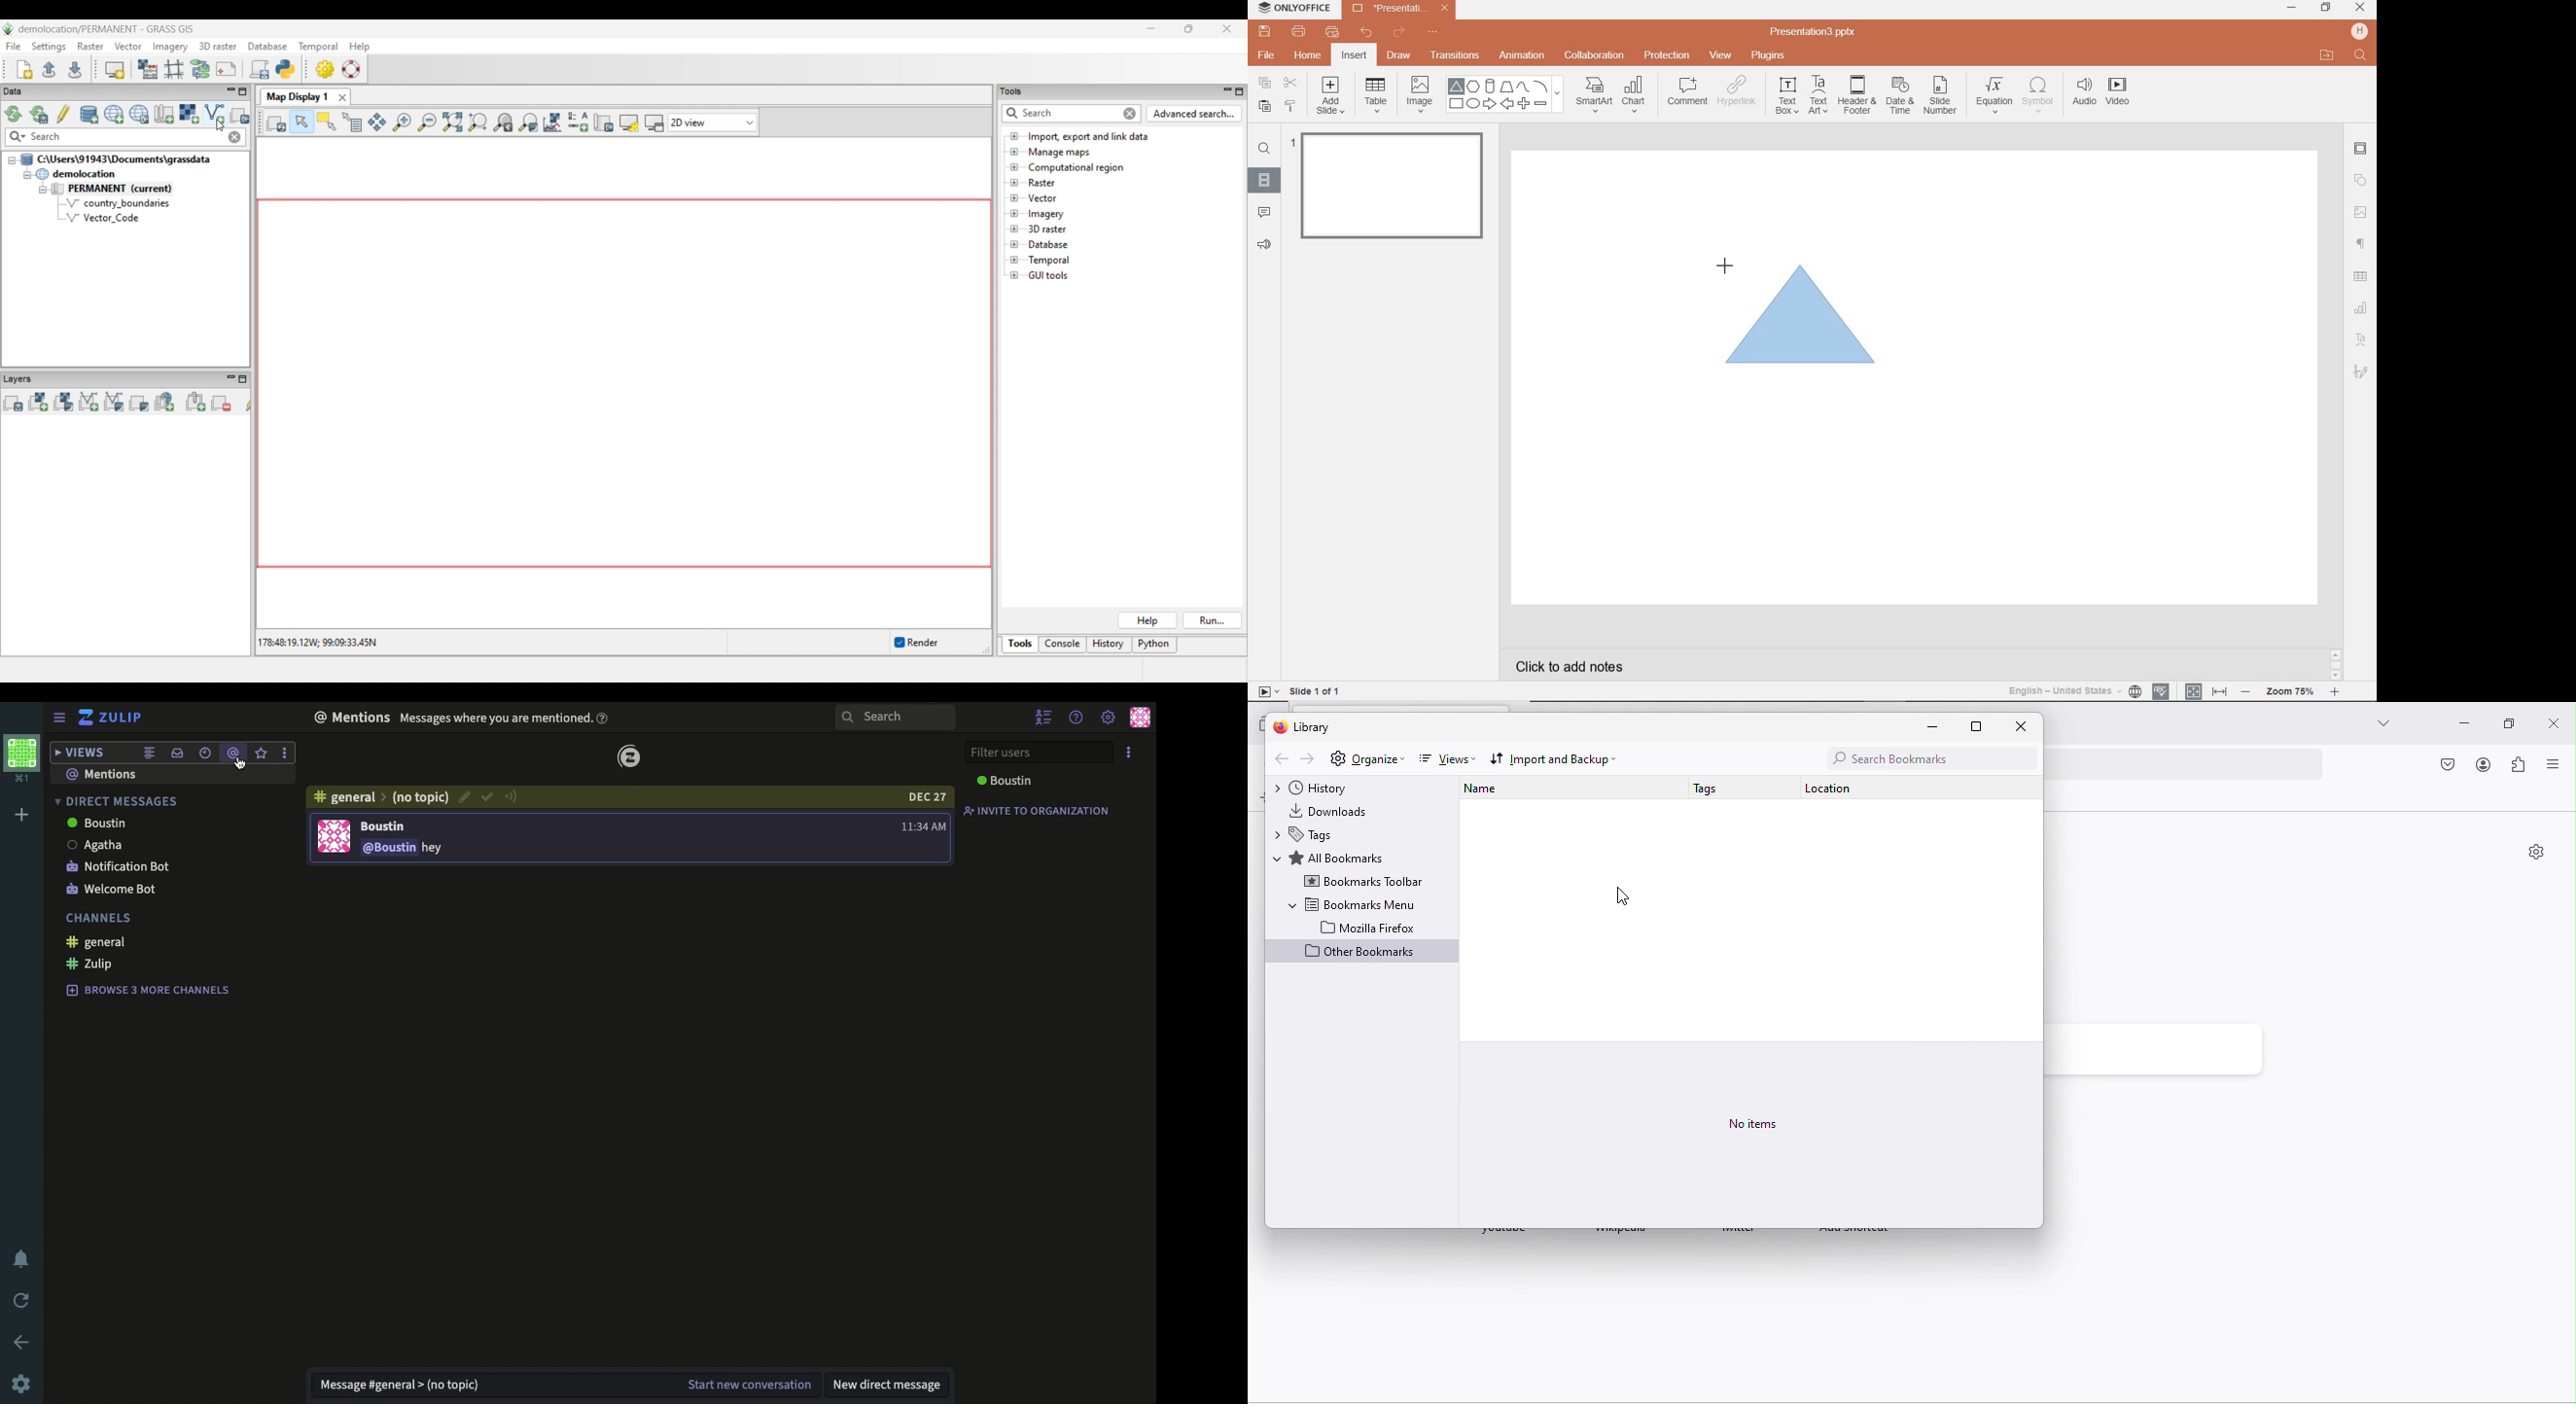  What do you see at coordinates (1264, 211) in the screenshot?
I see `COMMENTS` at bounding box center [1264, 211].